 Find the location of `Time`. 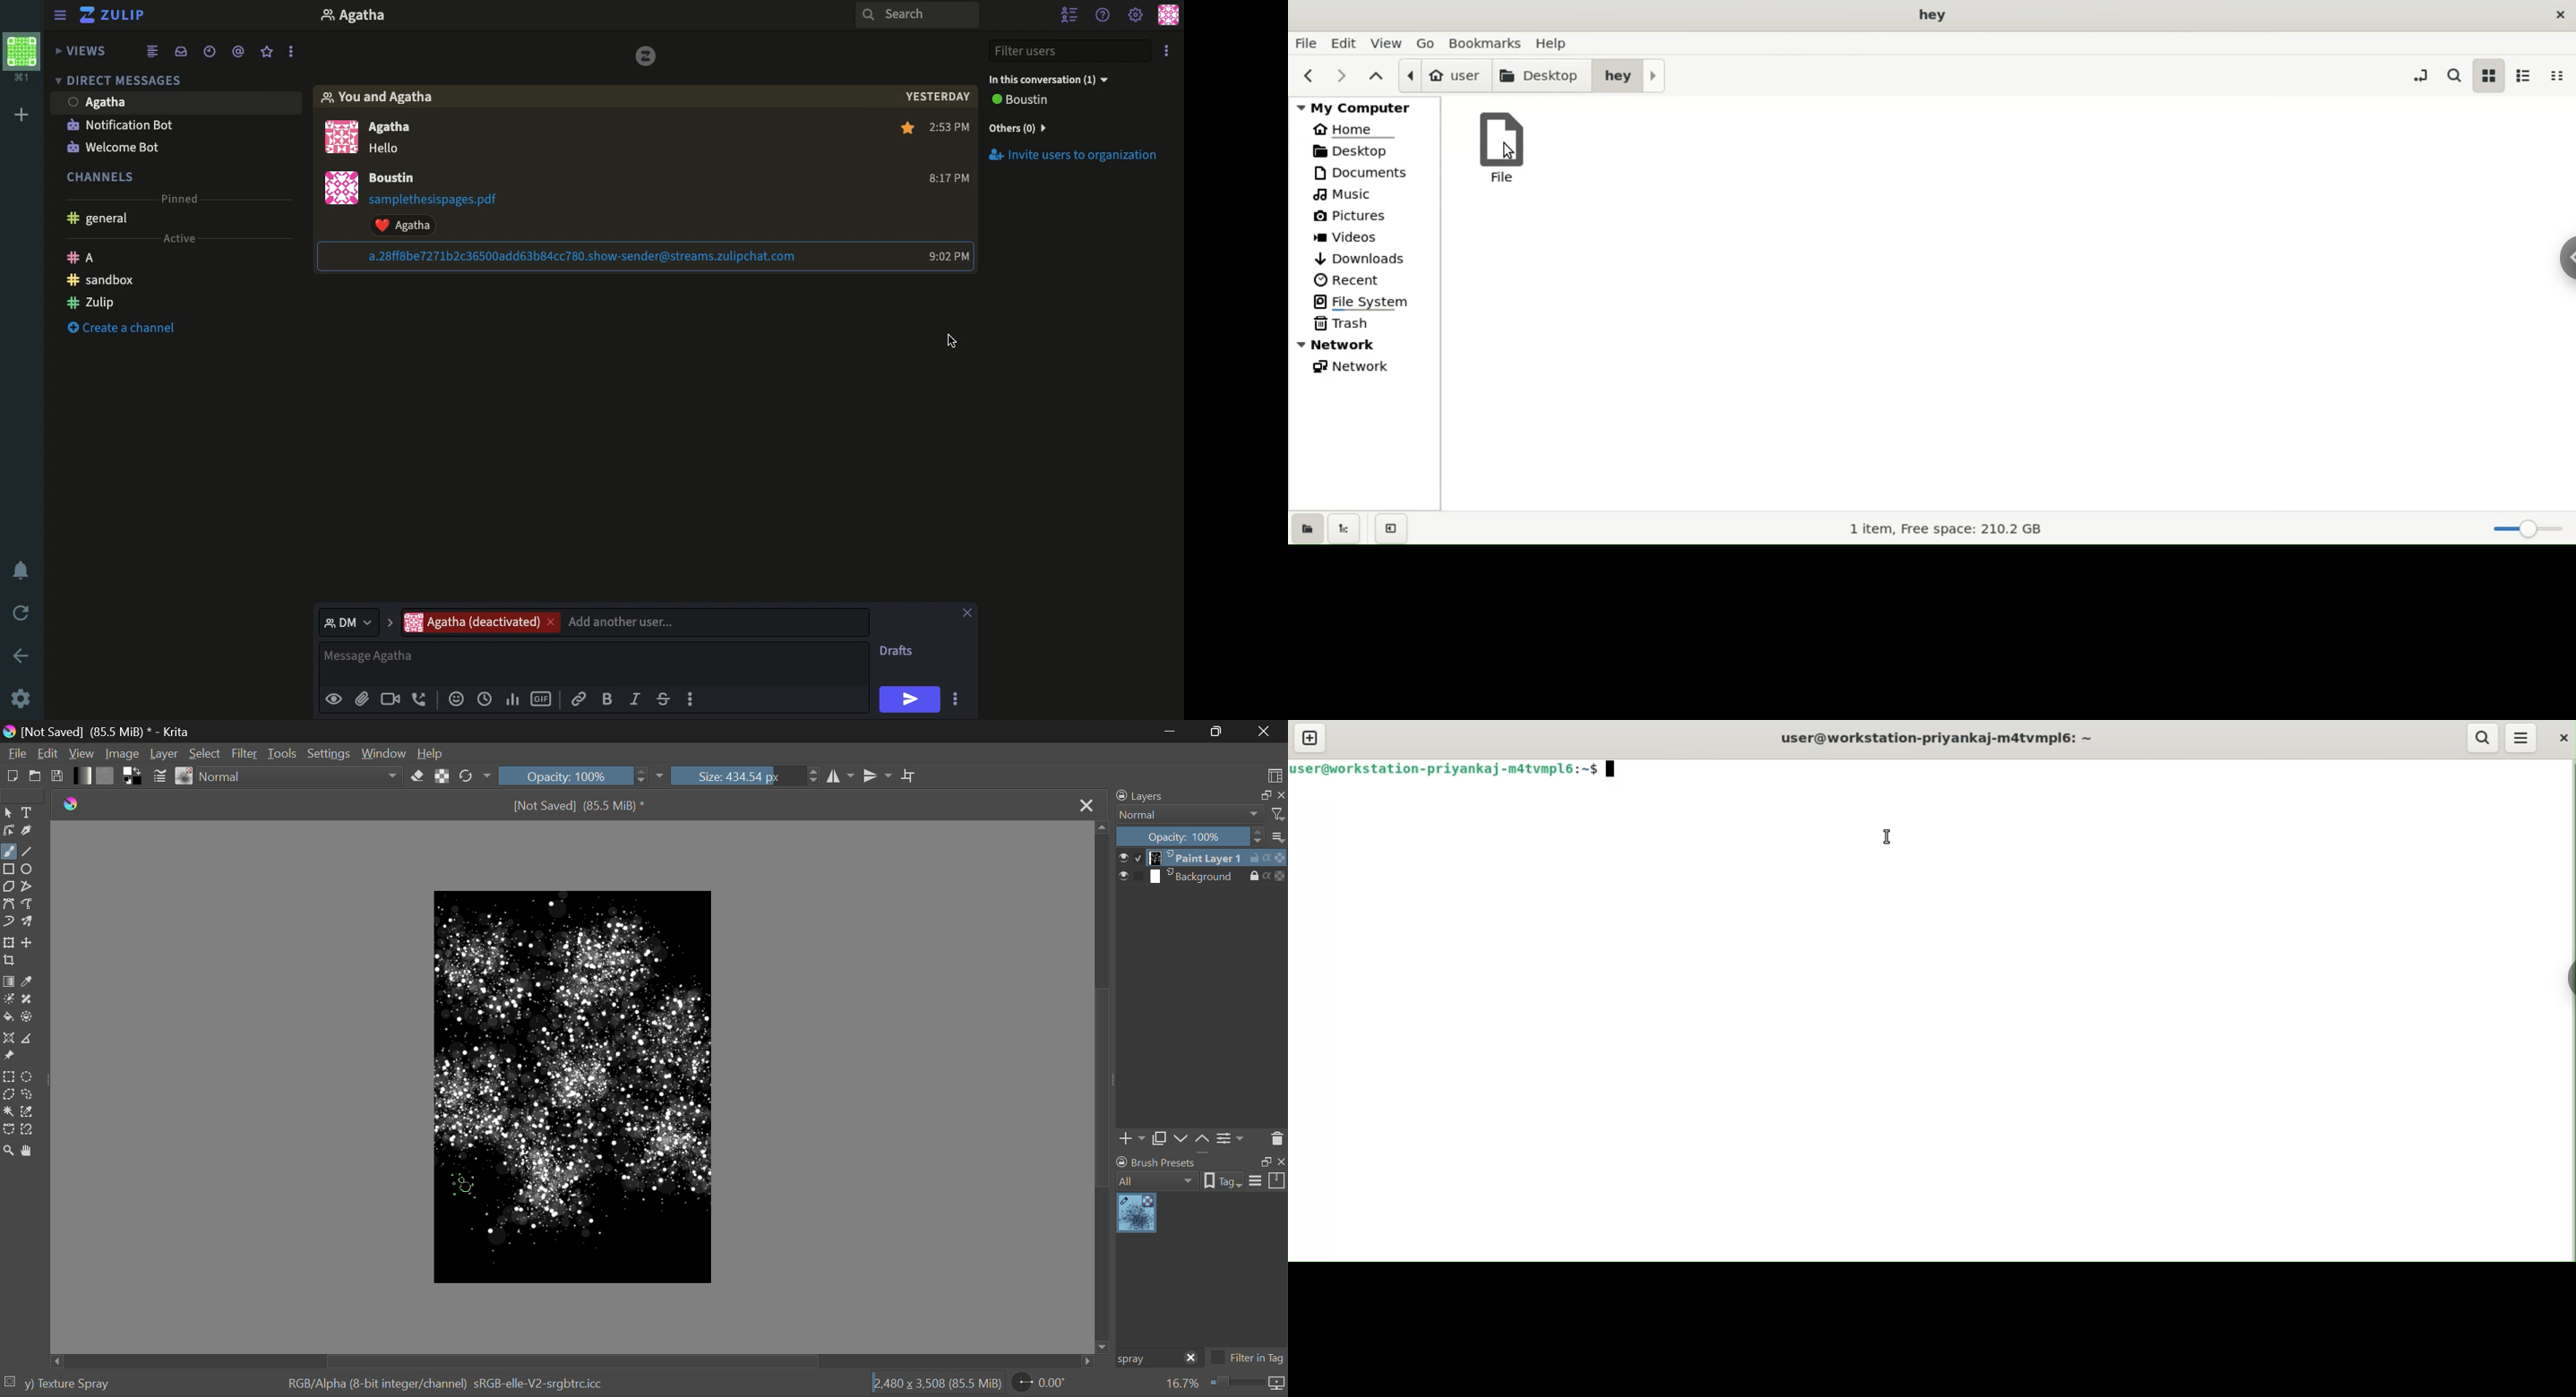

Time is located at coordinates (484, 699).